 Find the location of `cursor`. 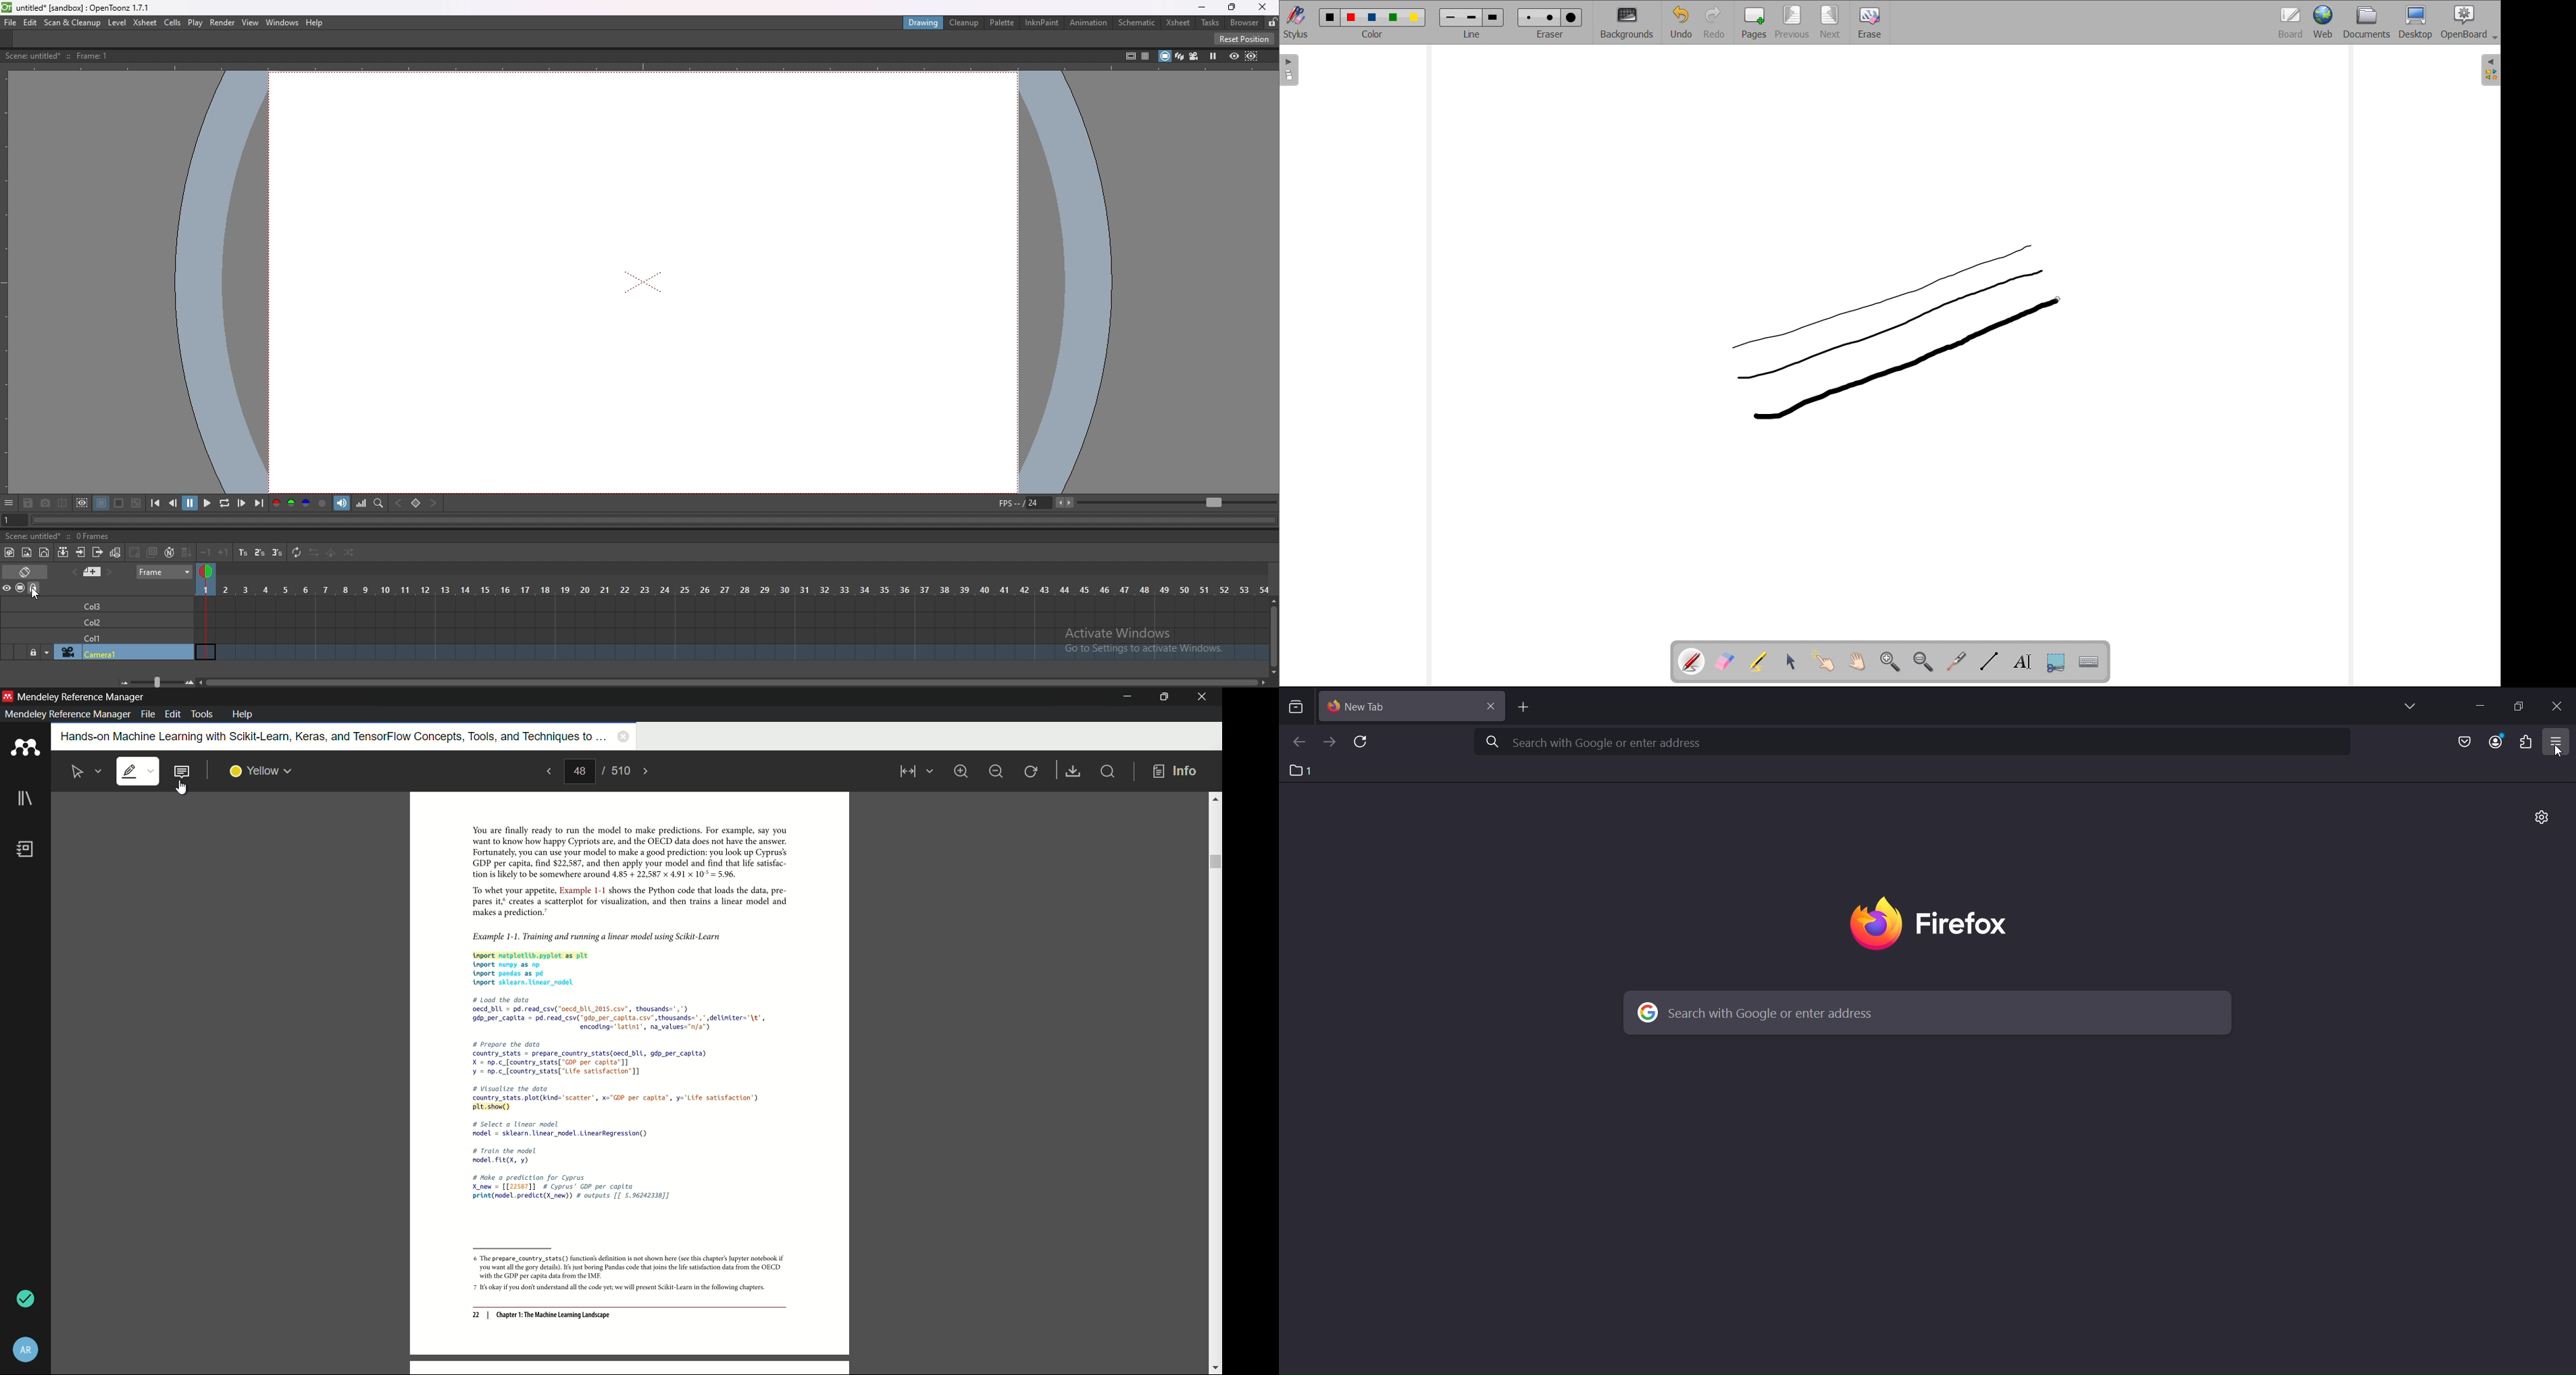

cursor is located at coordinates (2559, 752).